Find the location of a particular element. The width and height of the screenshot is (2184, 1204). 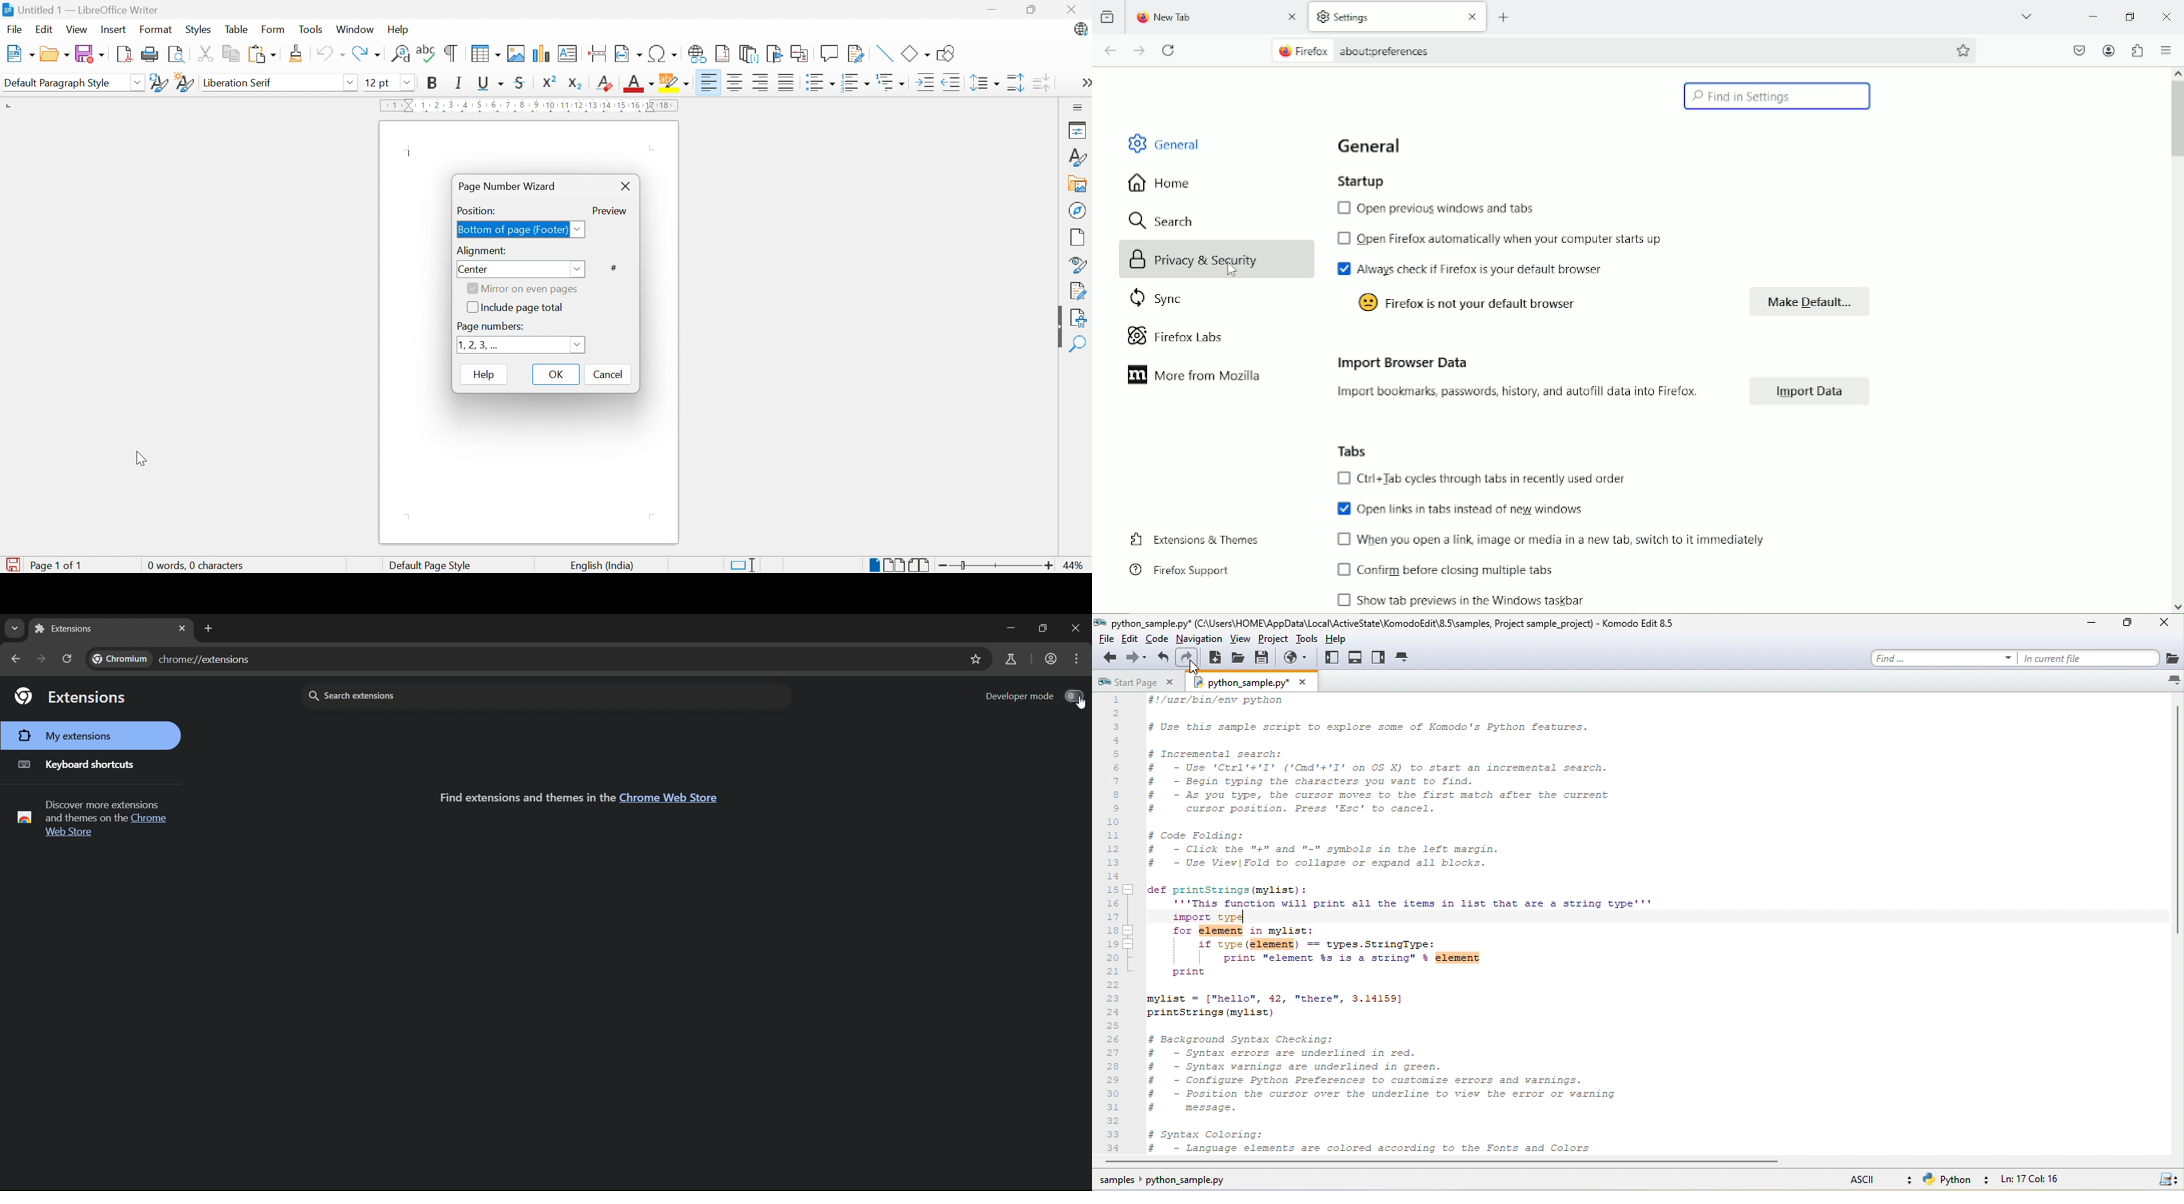

firefox is not your default browser is located at coordinates (1511, 303).